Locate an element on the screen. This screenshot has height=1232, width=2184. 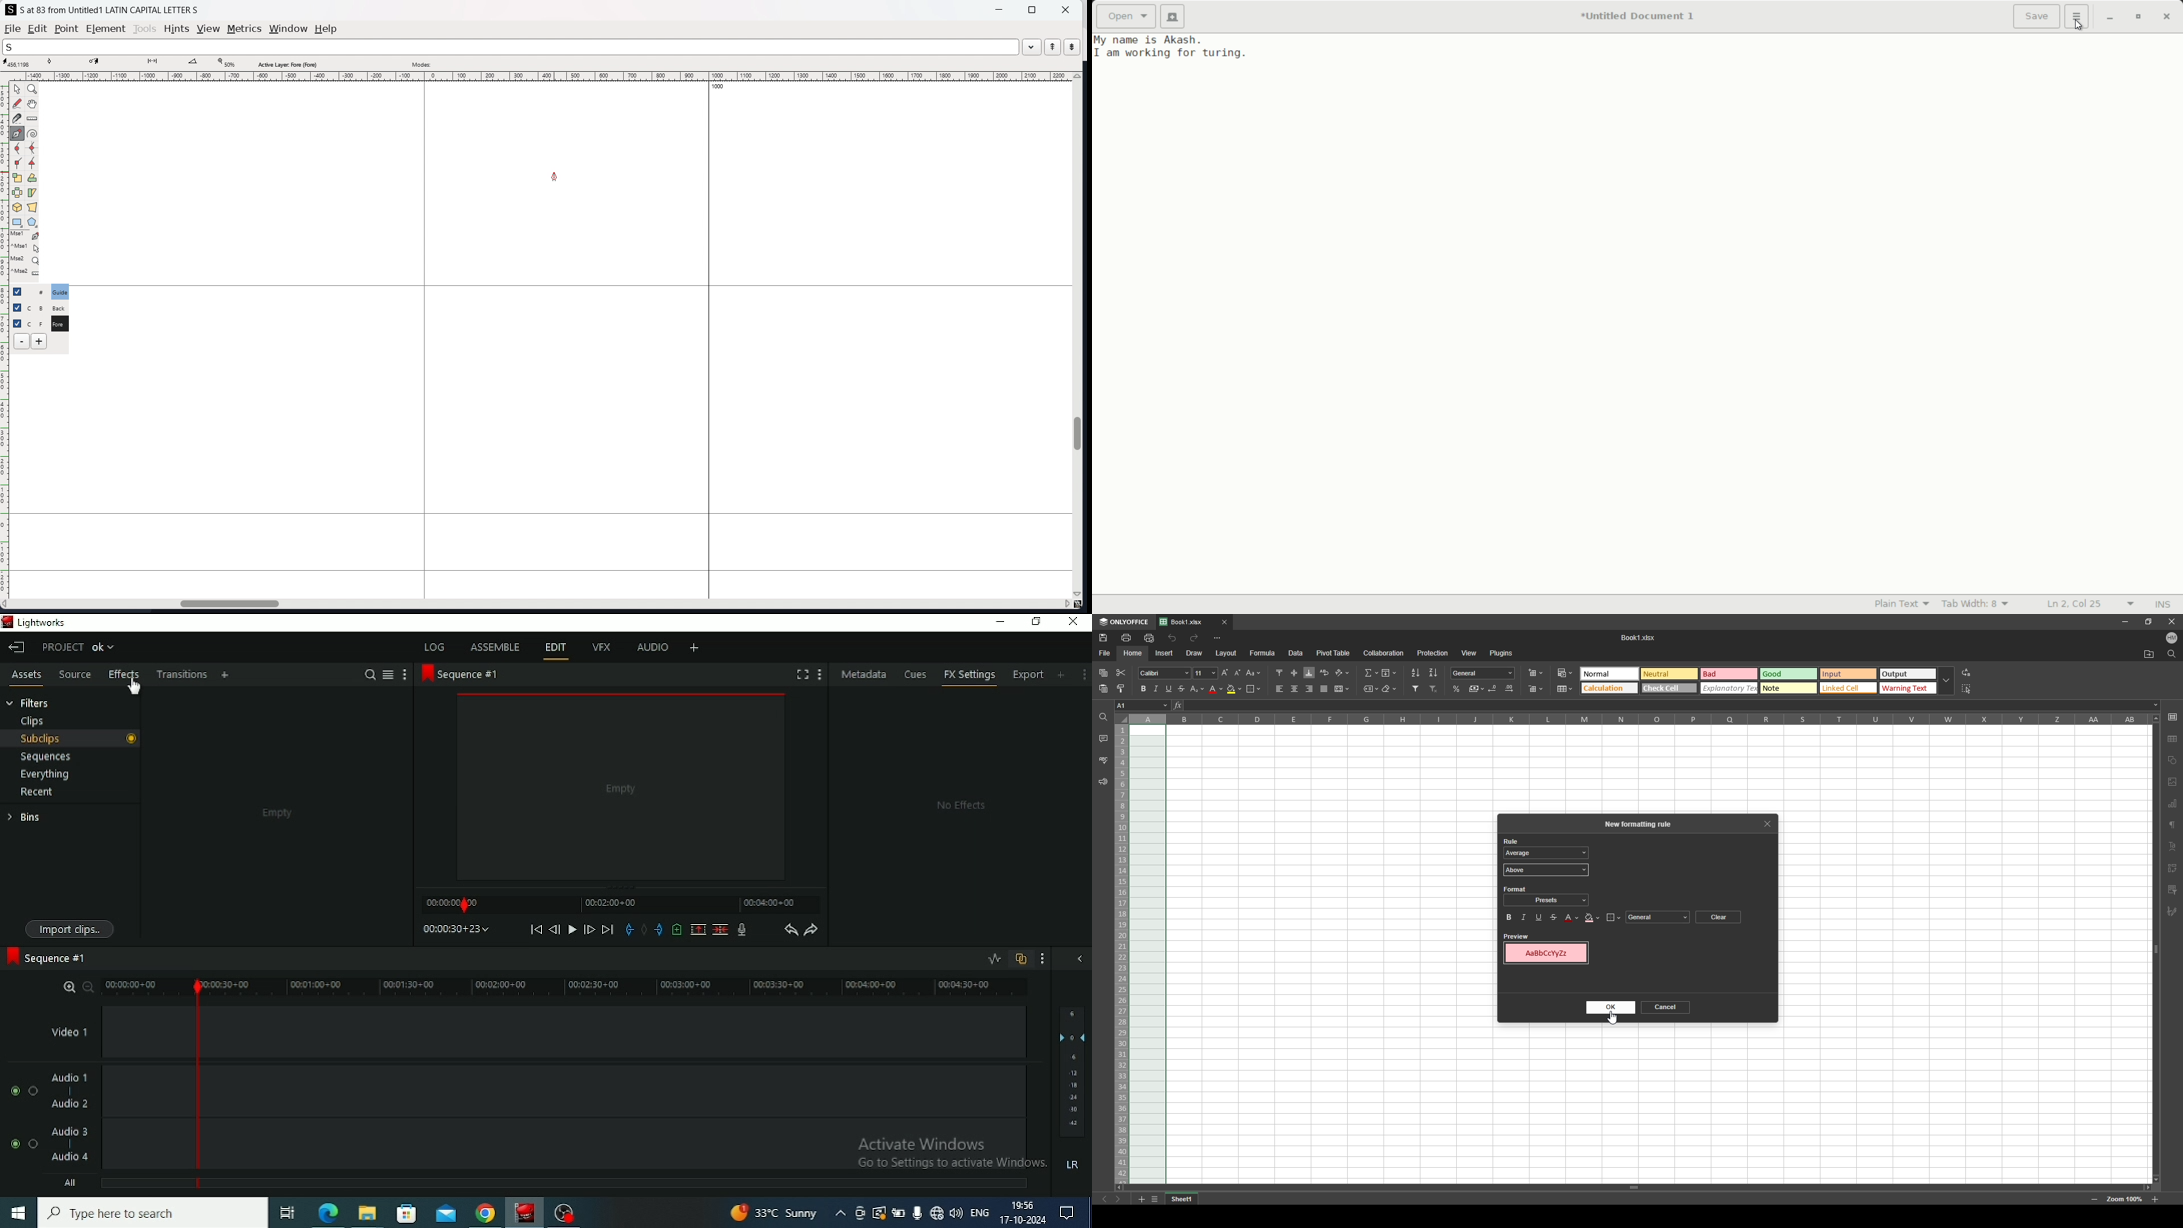
profile is located at coordinates (2172, 638).